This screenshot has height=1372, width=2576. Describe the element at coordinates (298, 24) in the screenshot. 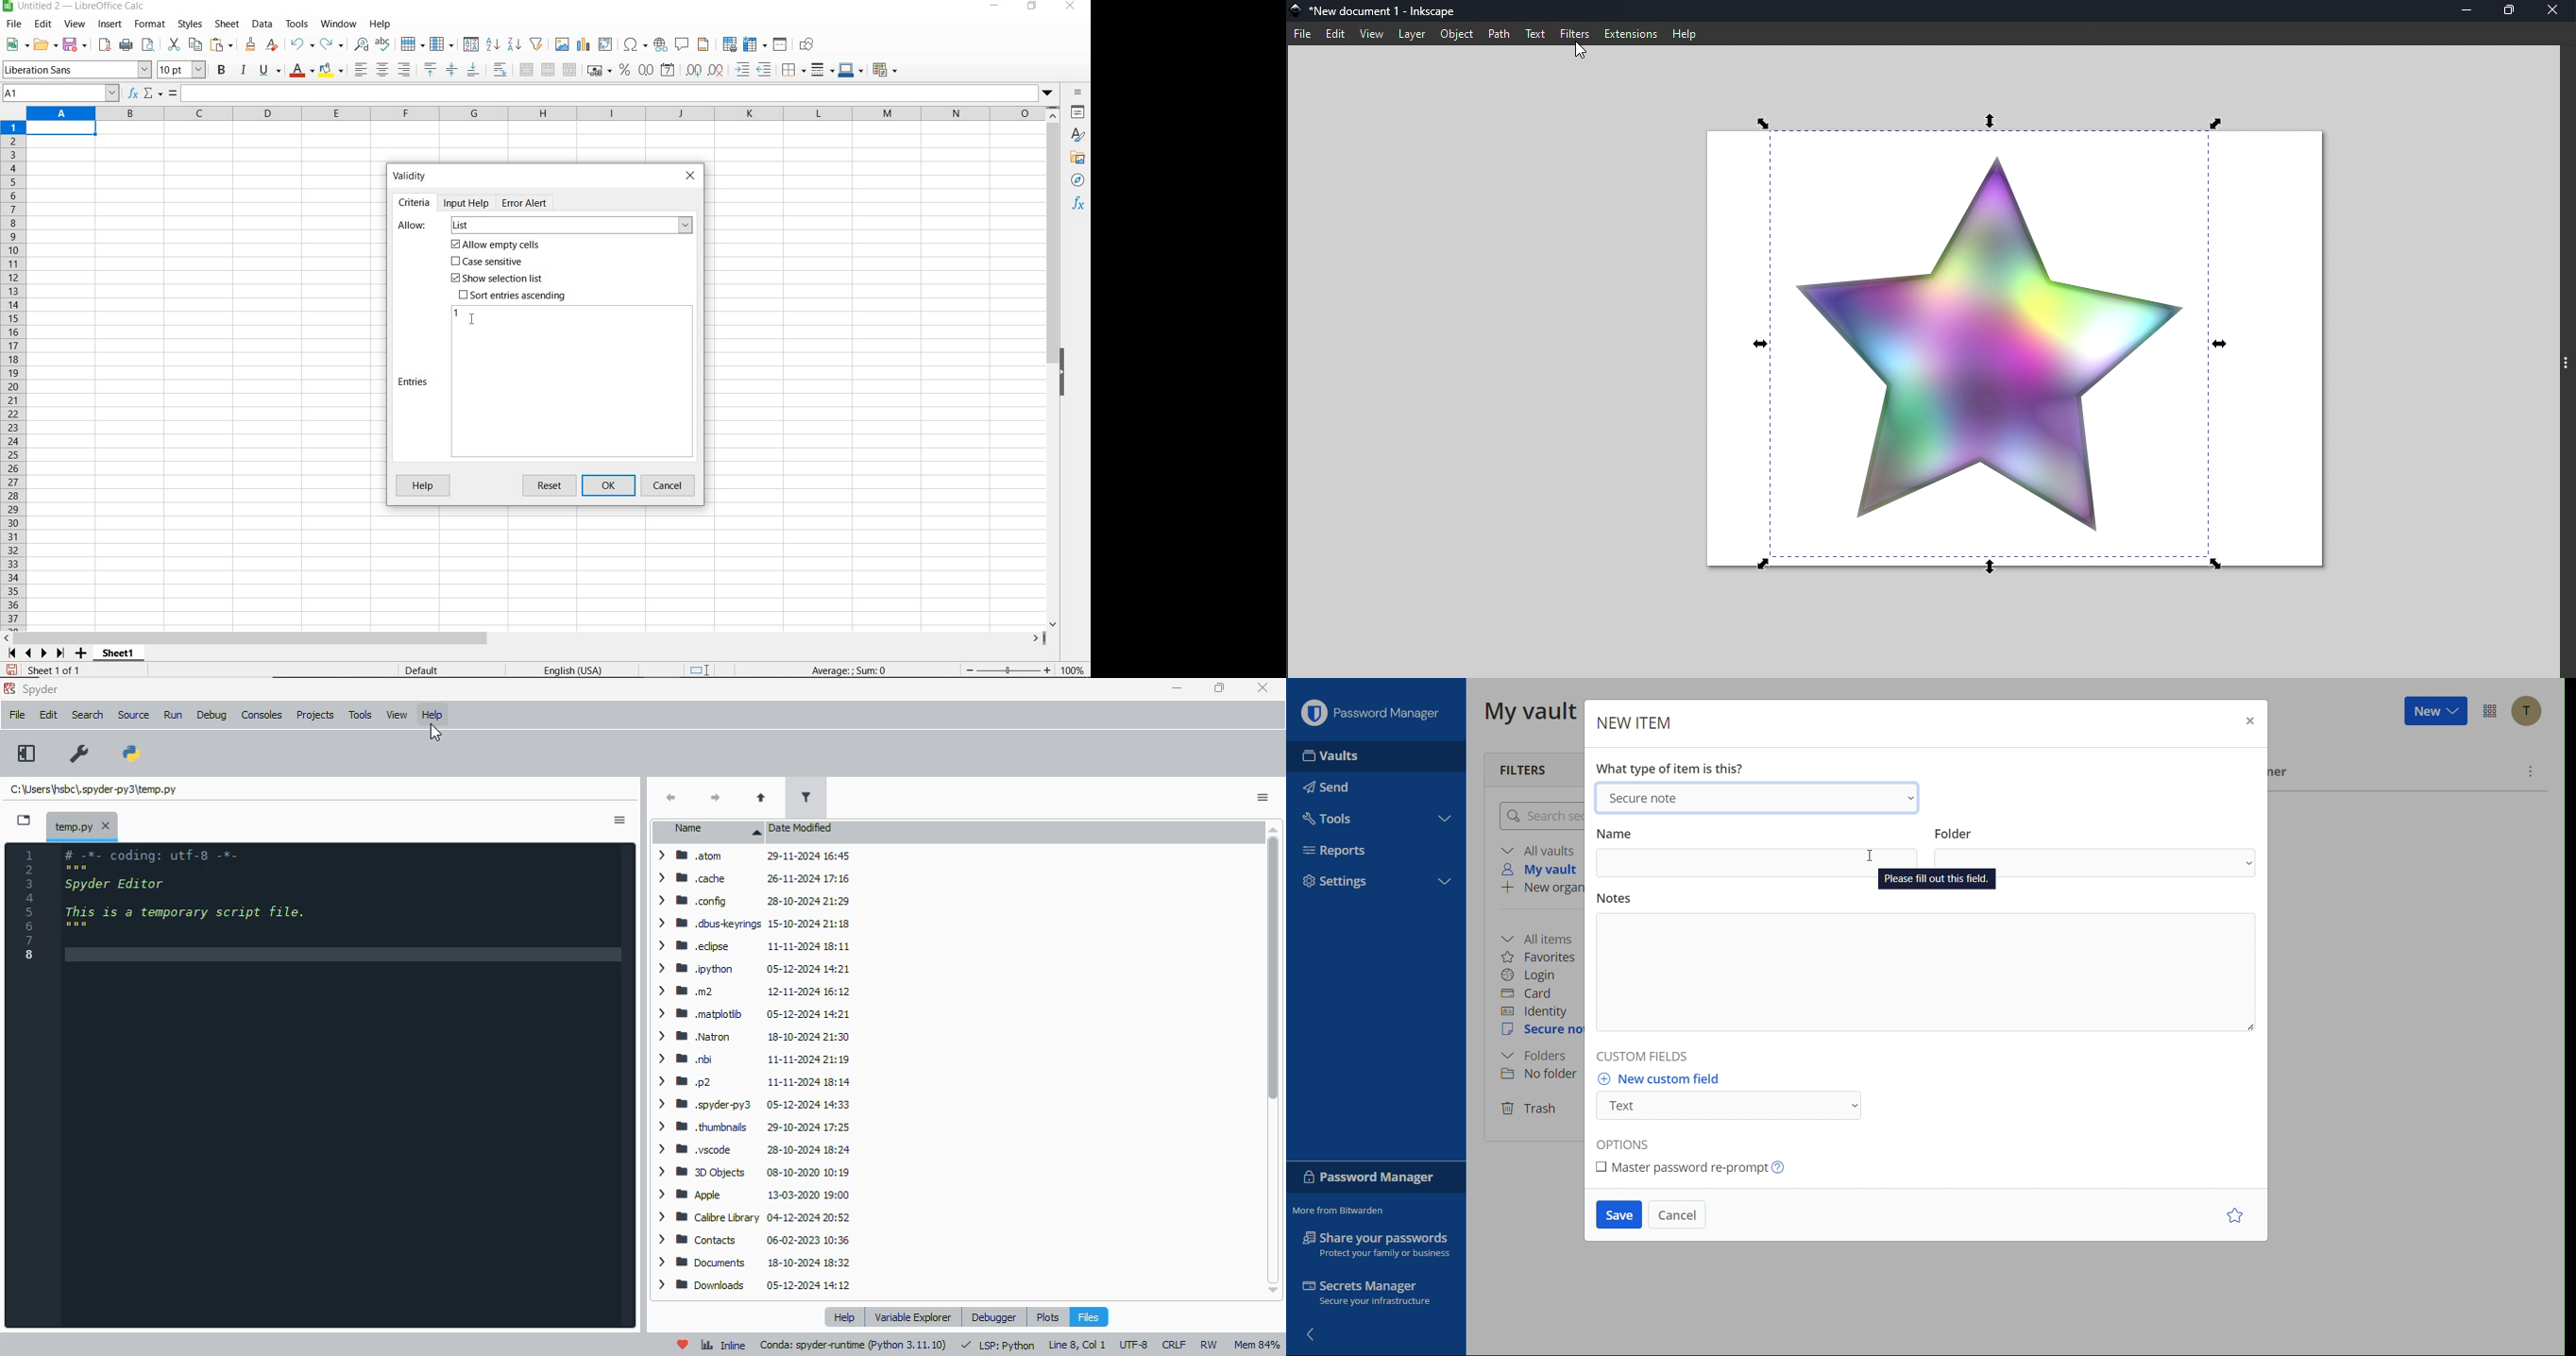

I see `tools` at that location.